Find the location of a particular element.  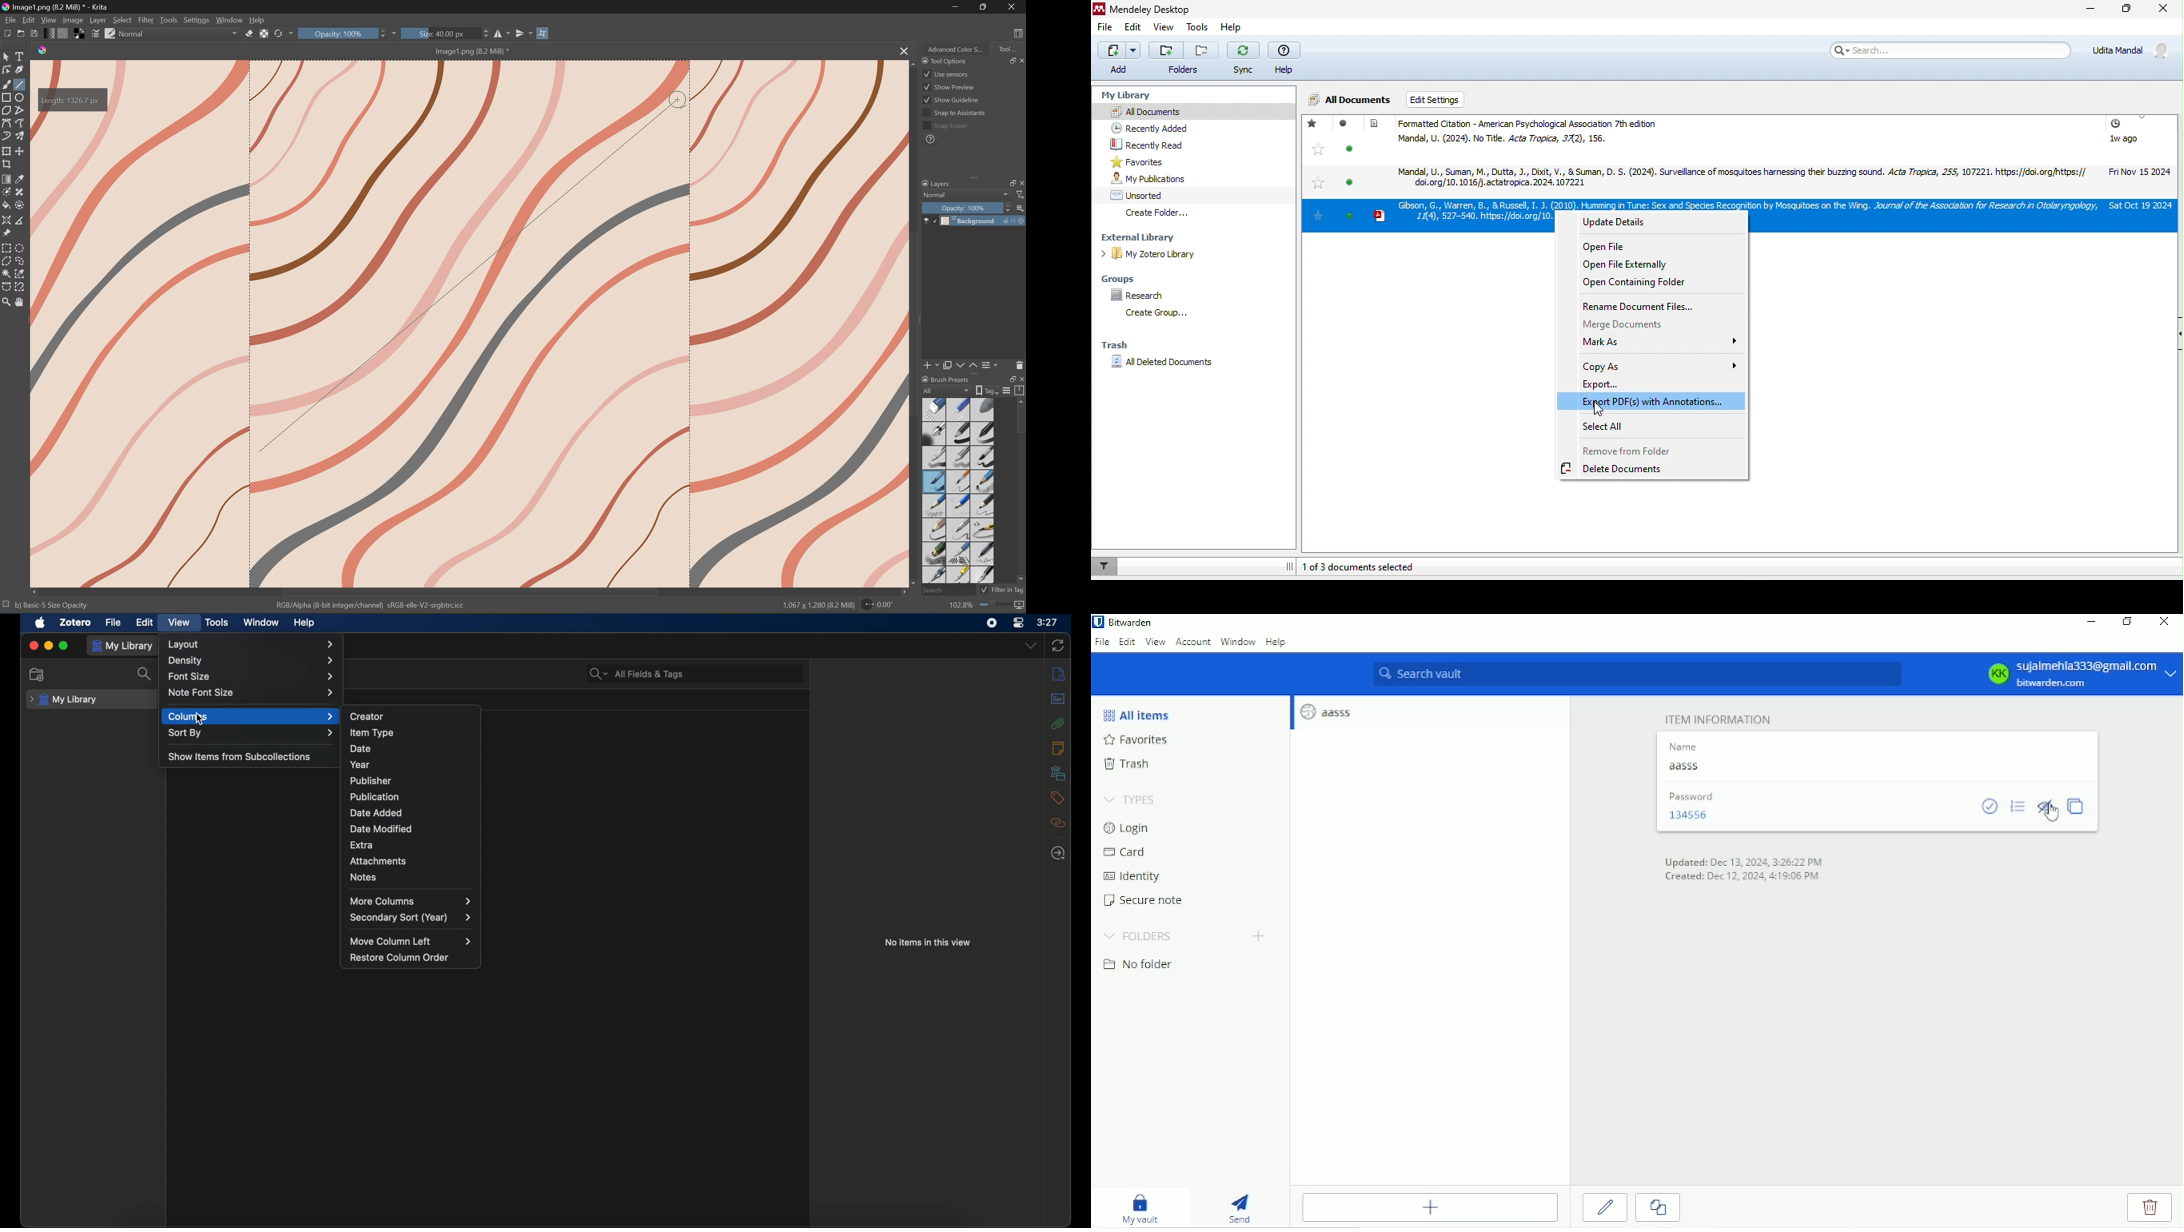

info is located at coordinates (1059, 748).